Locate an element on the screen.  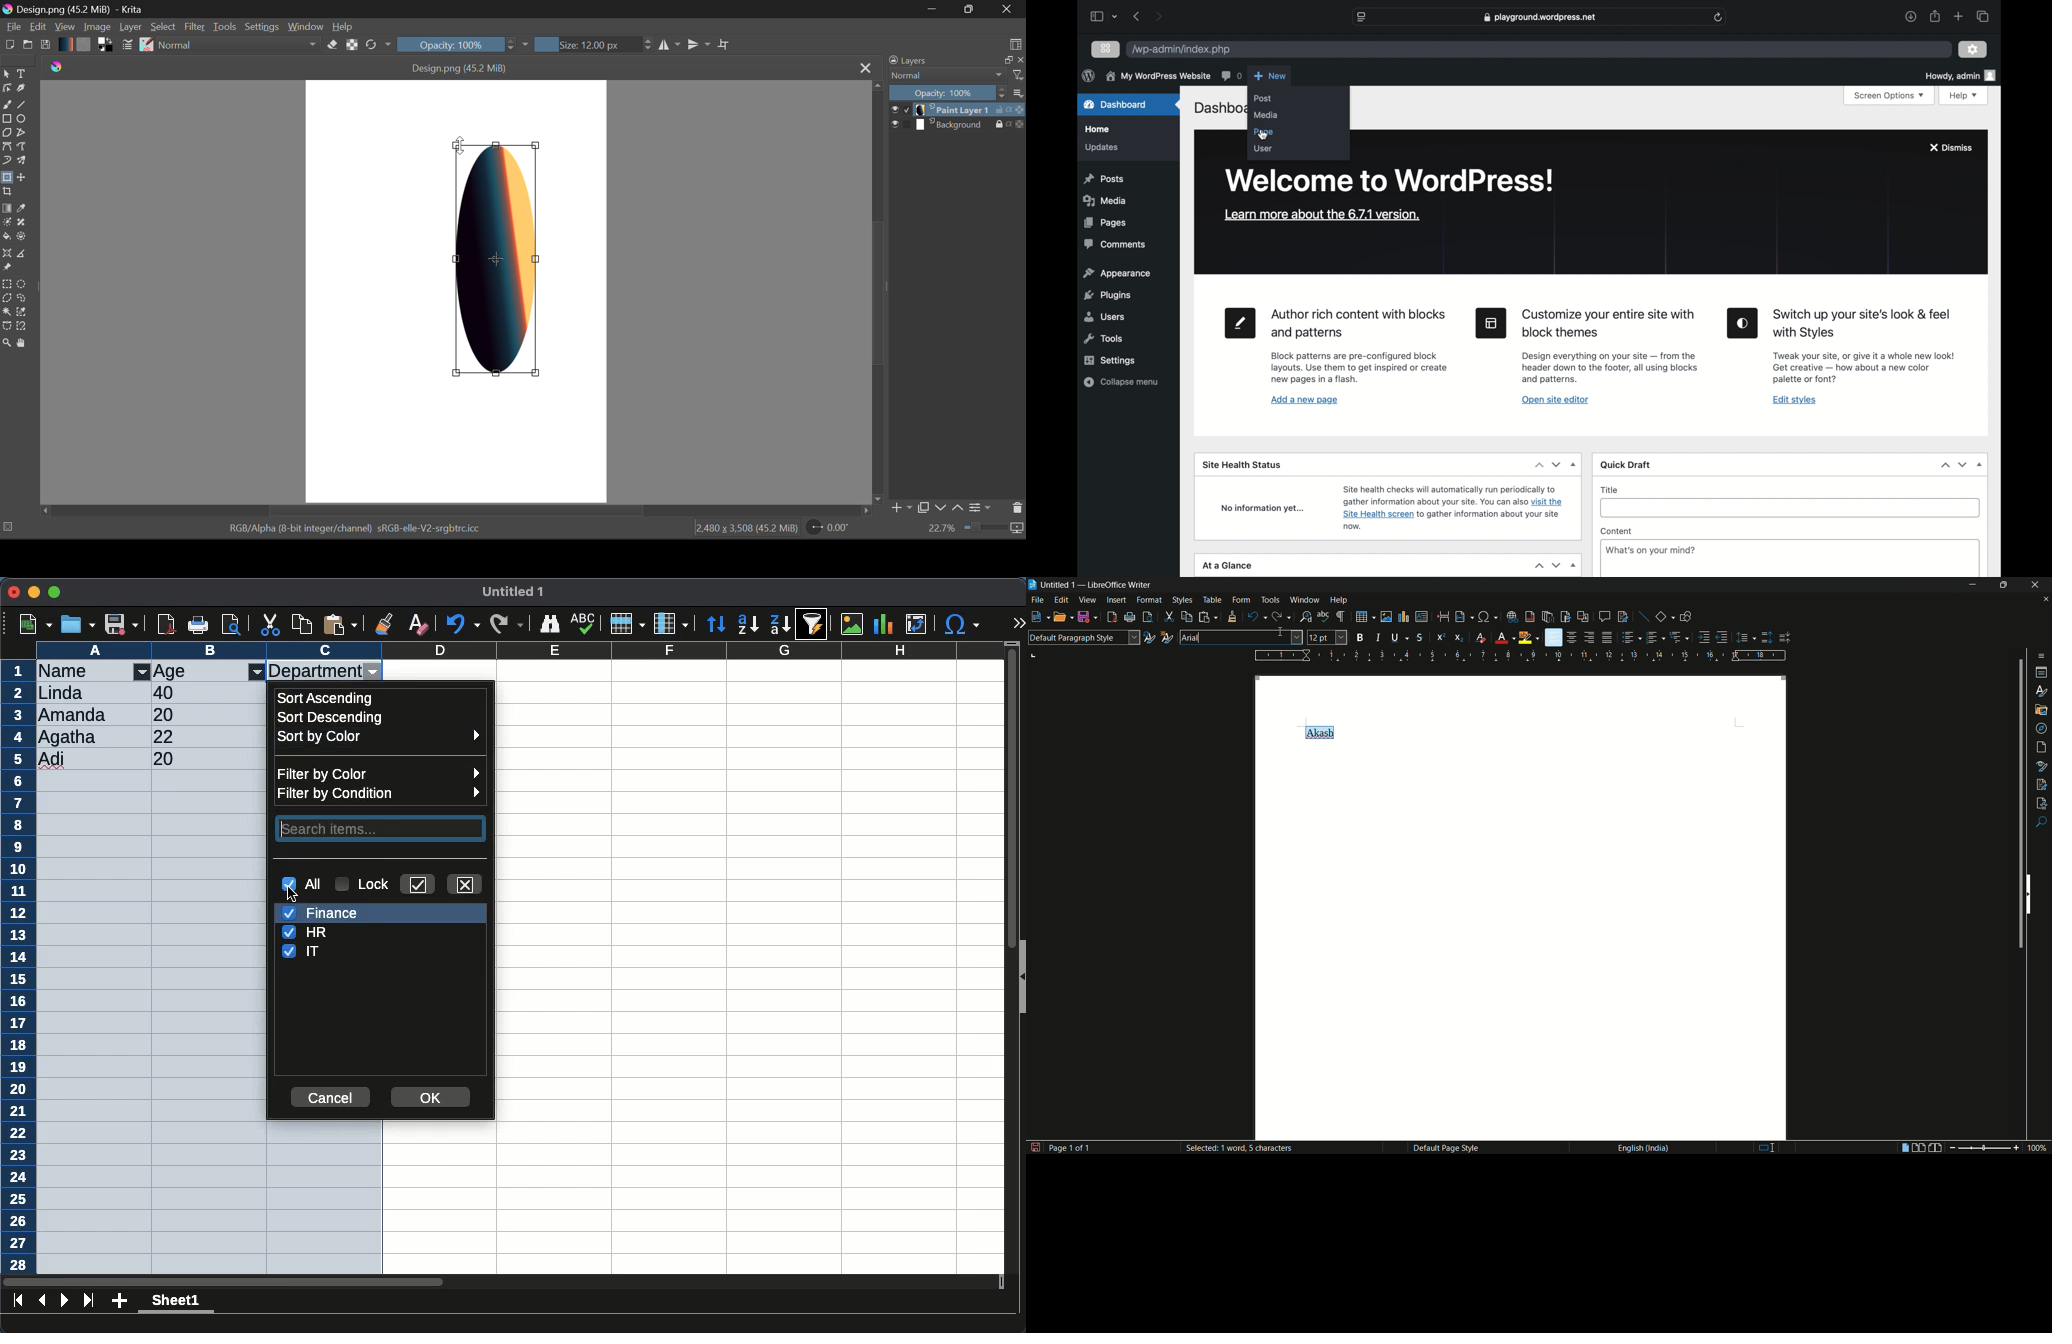
clear direct formatting is located at coordinates (1482, 638).